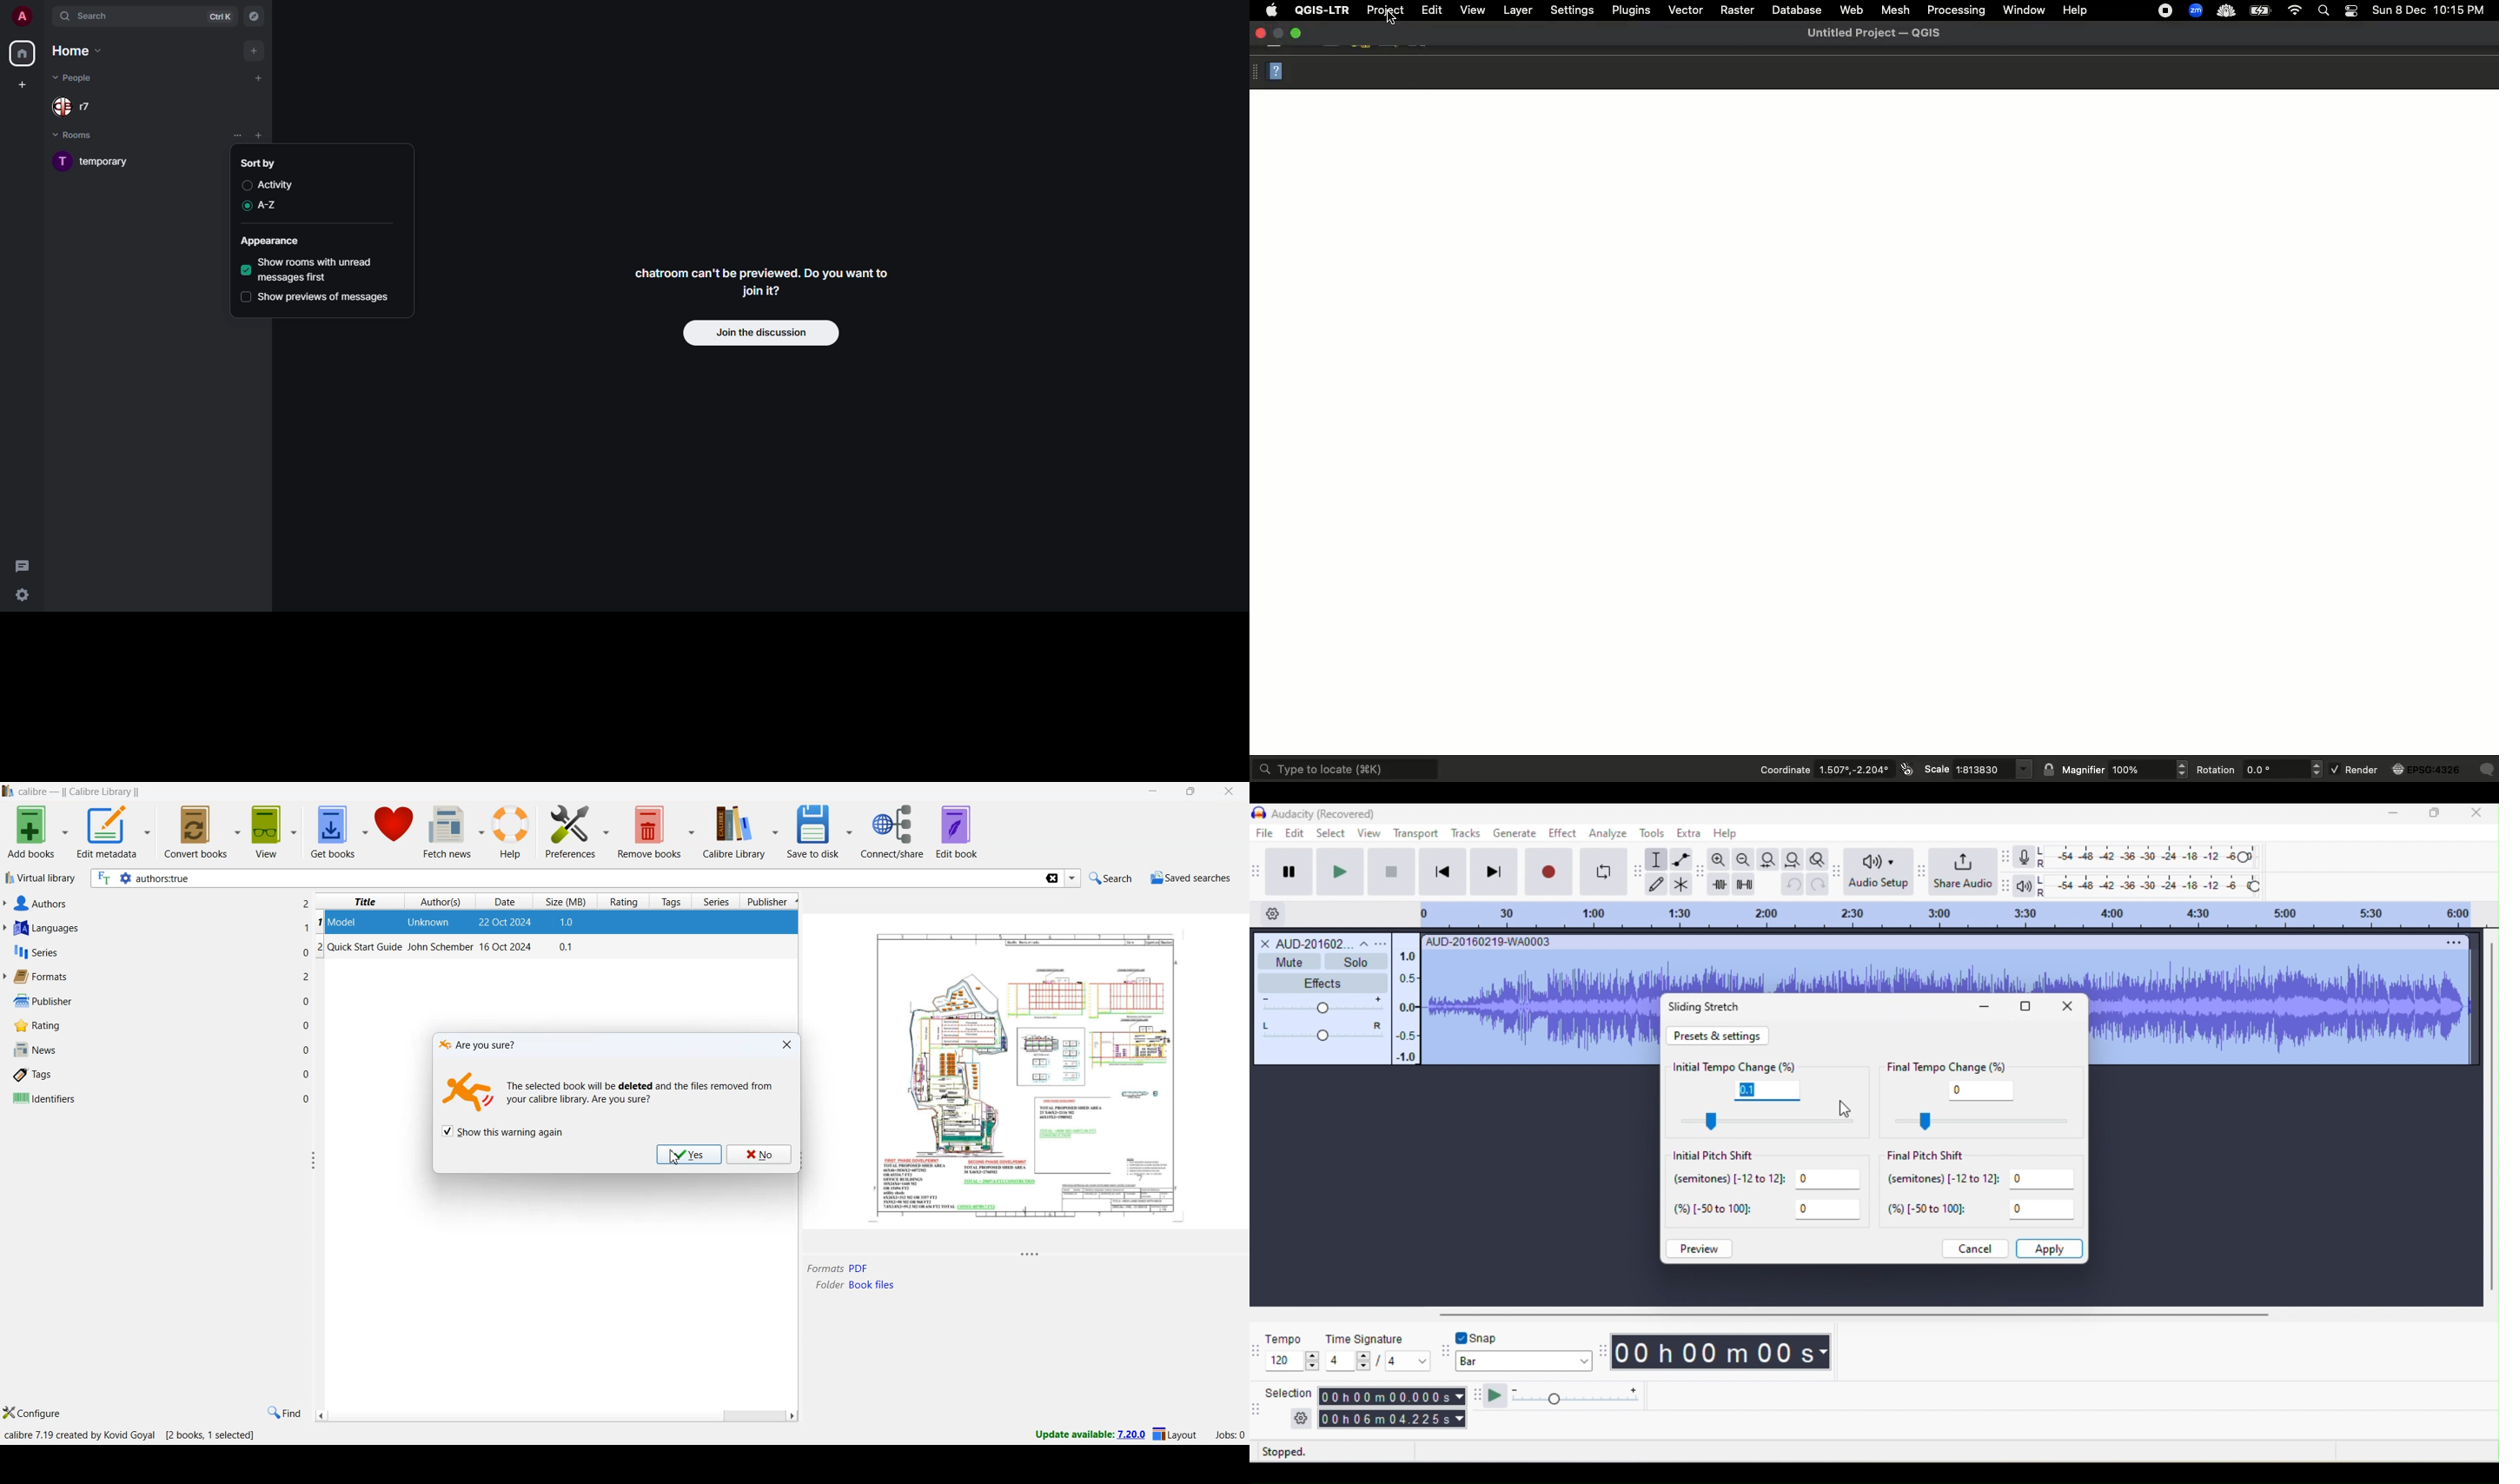 The image size is (2520, 1484). What do you see at coordinates (2395, 816) in the screenshot?
I see `minimize` at bounding box center [2395, 816].